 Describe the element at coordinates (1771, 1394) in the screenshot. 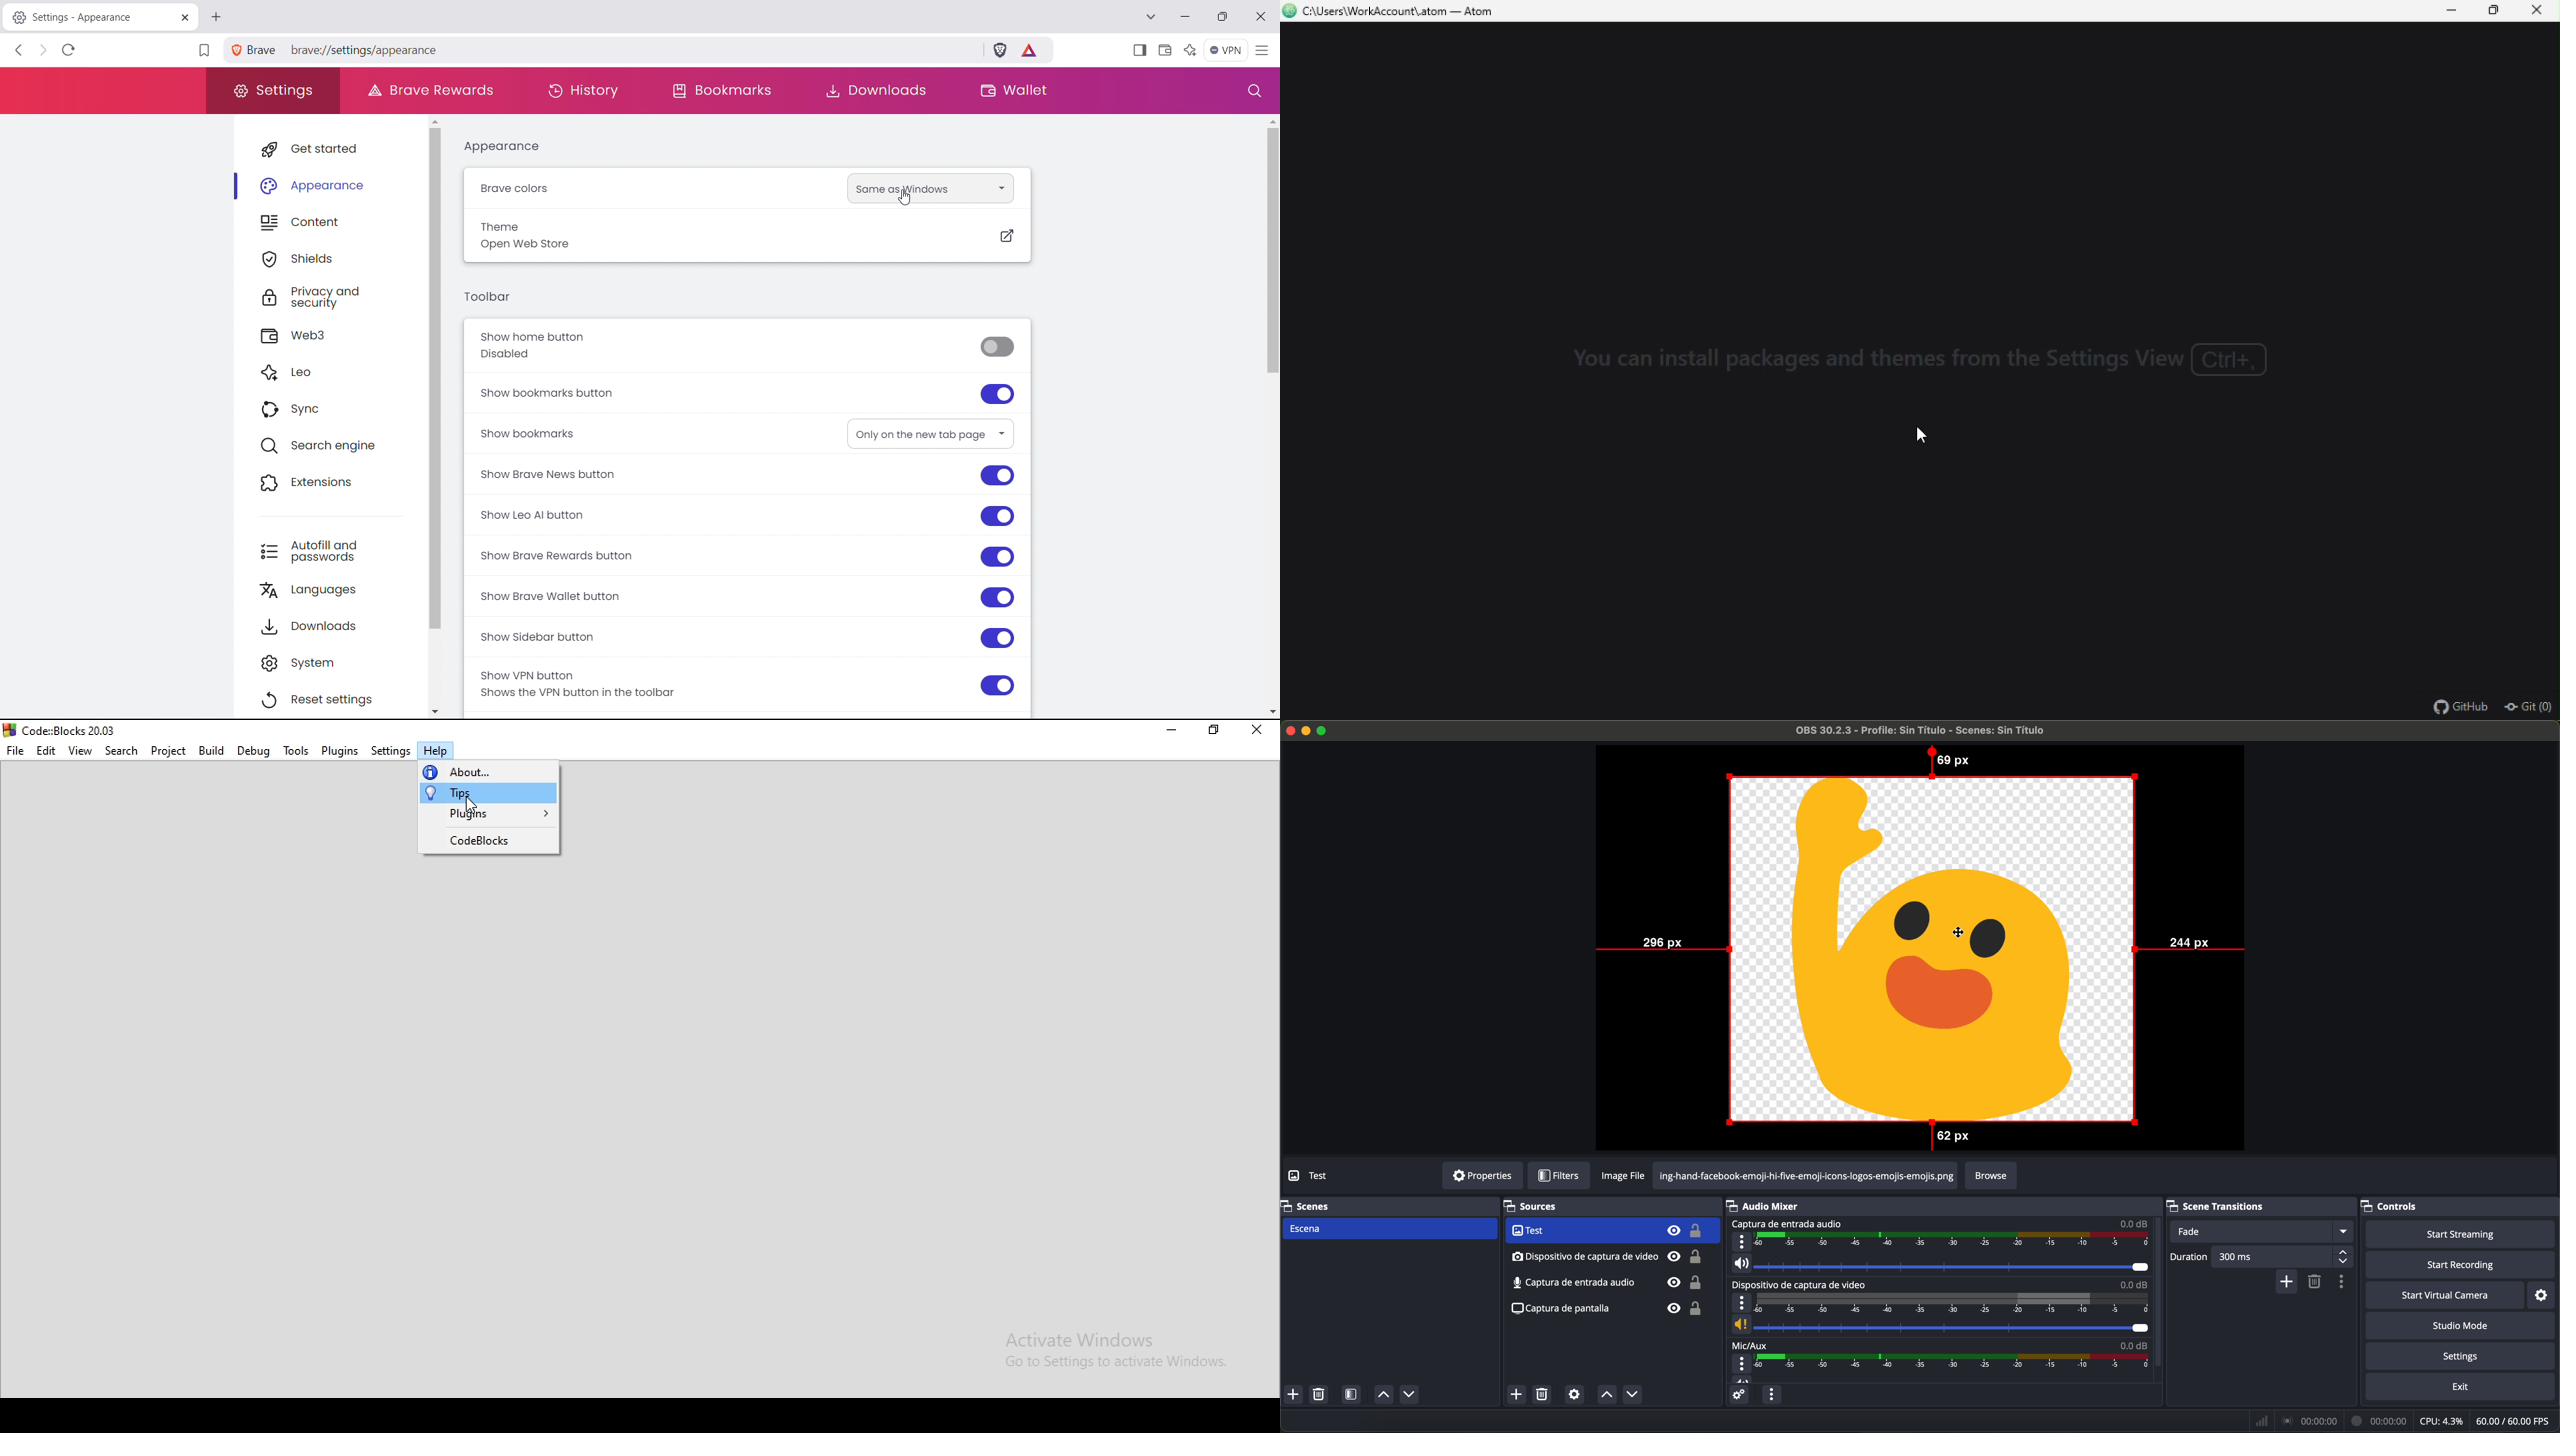

I see `audio mixer menu` at that location.